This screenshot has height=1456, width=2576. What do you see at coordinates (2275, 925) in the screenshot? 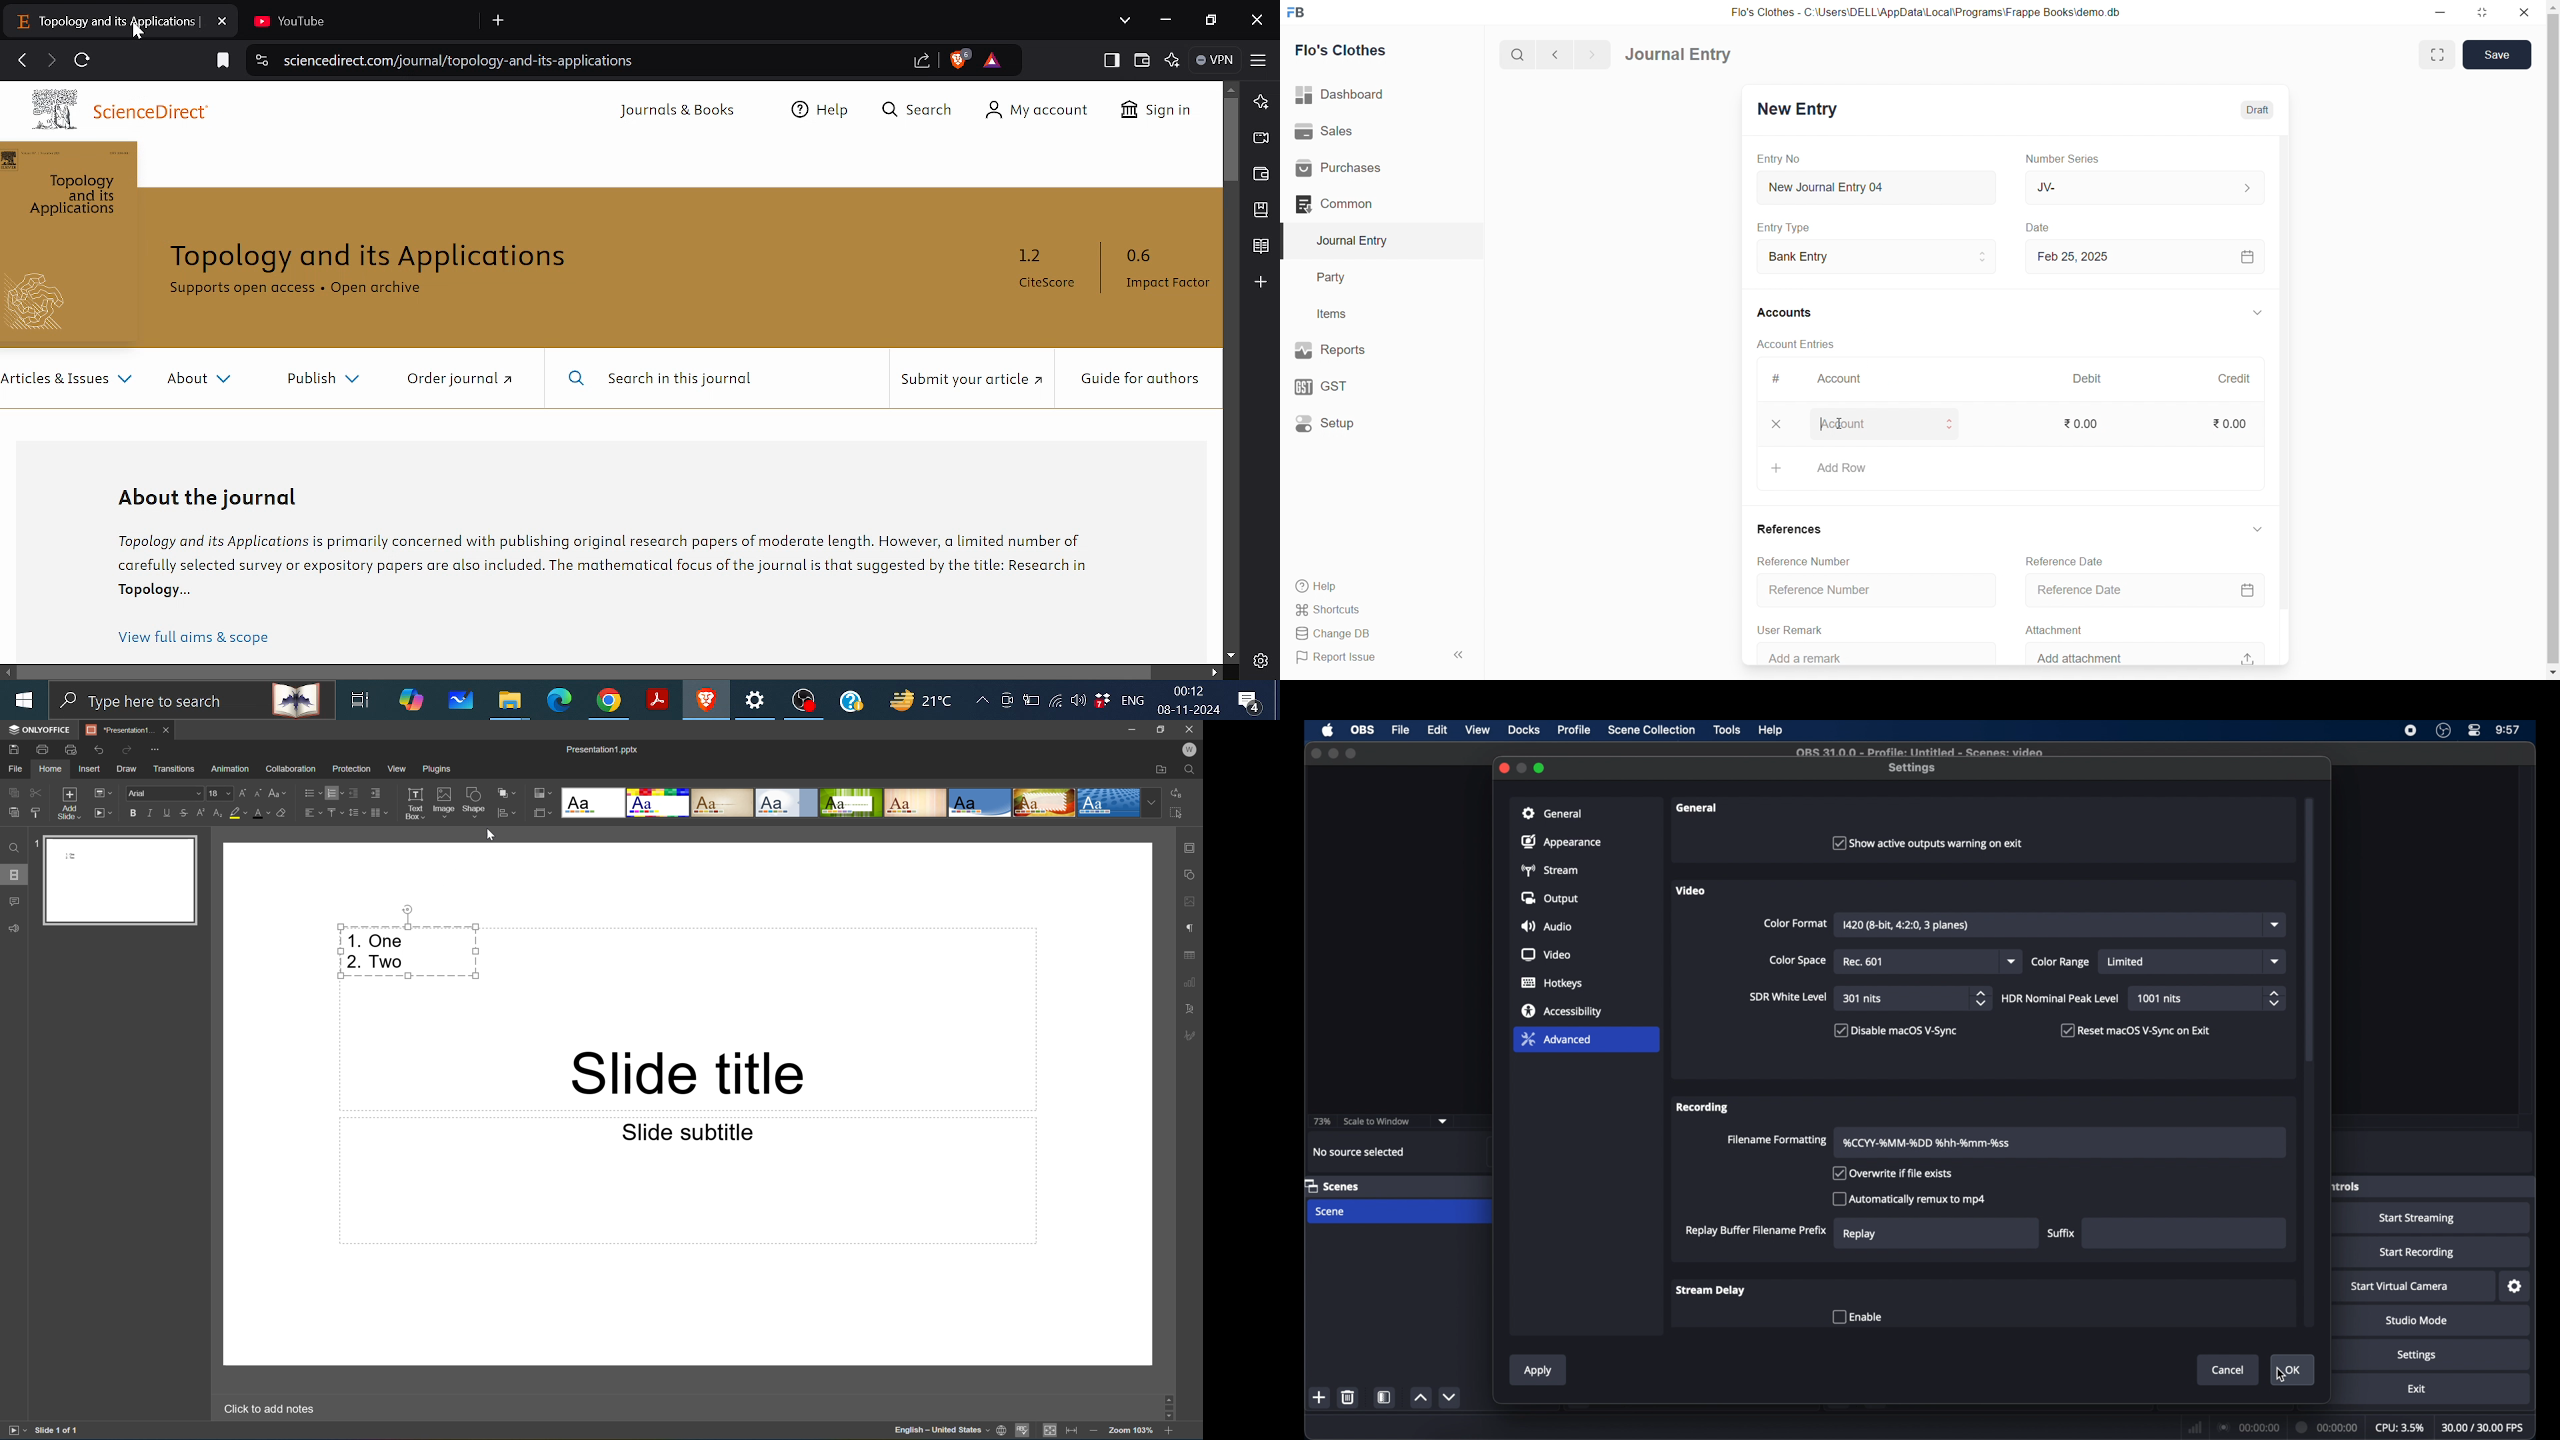
I see `dropdown` at bounding box center [2275, 925].